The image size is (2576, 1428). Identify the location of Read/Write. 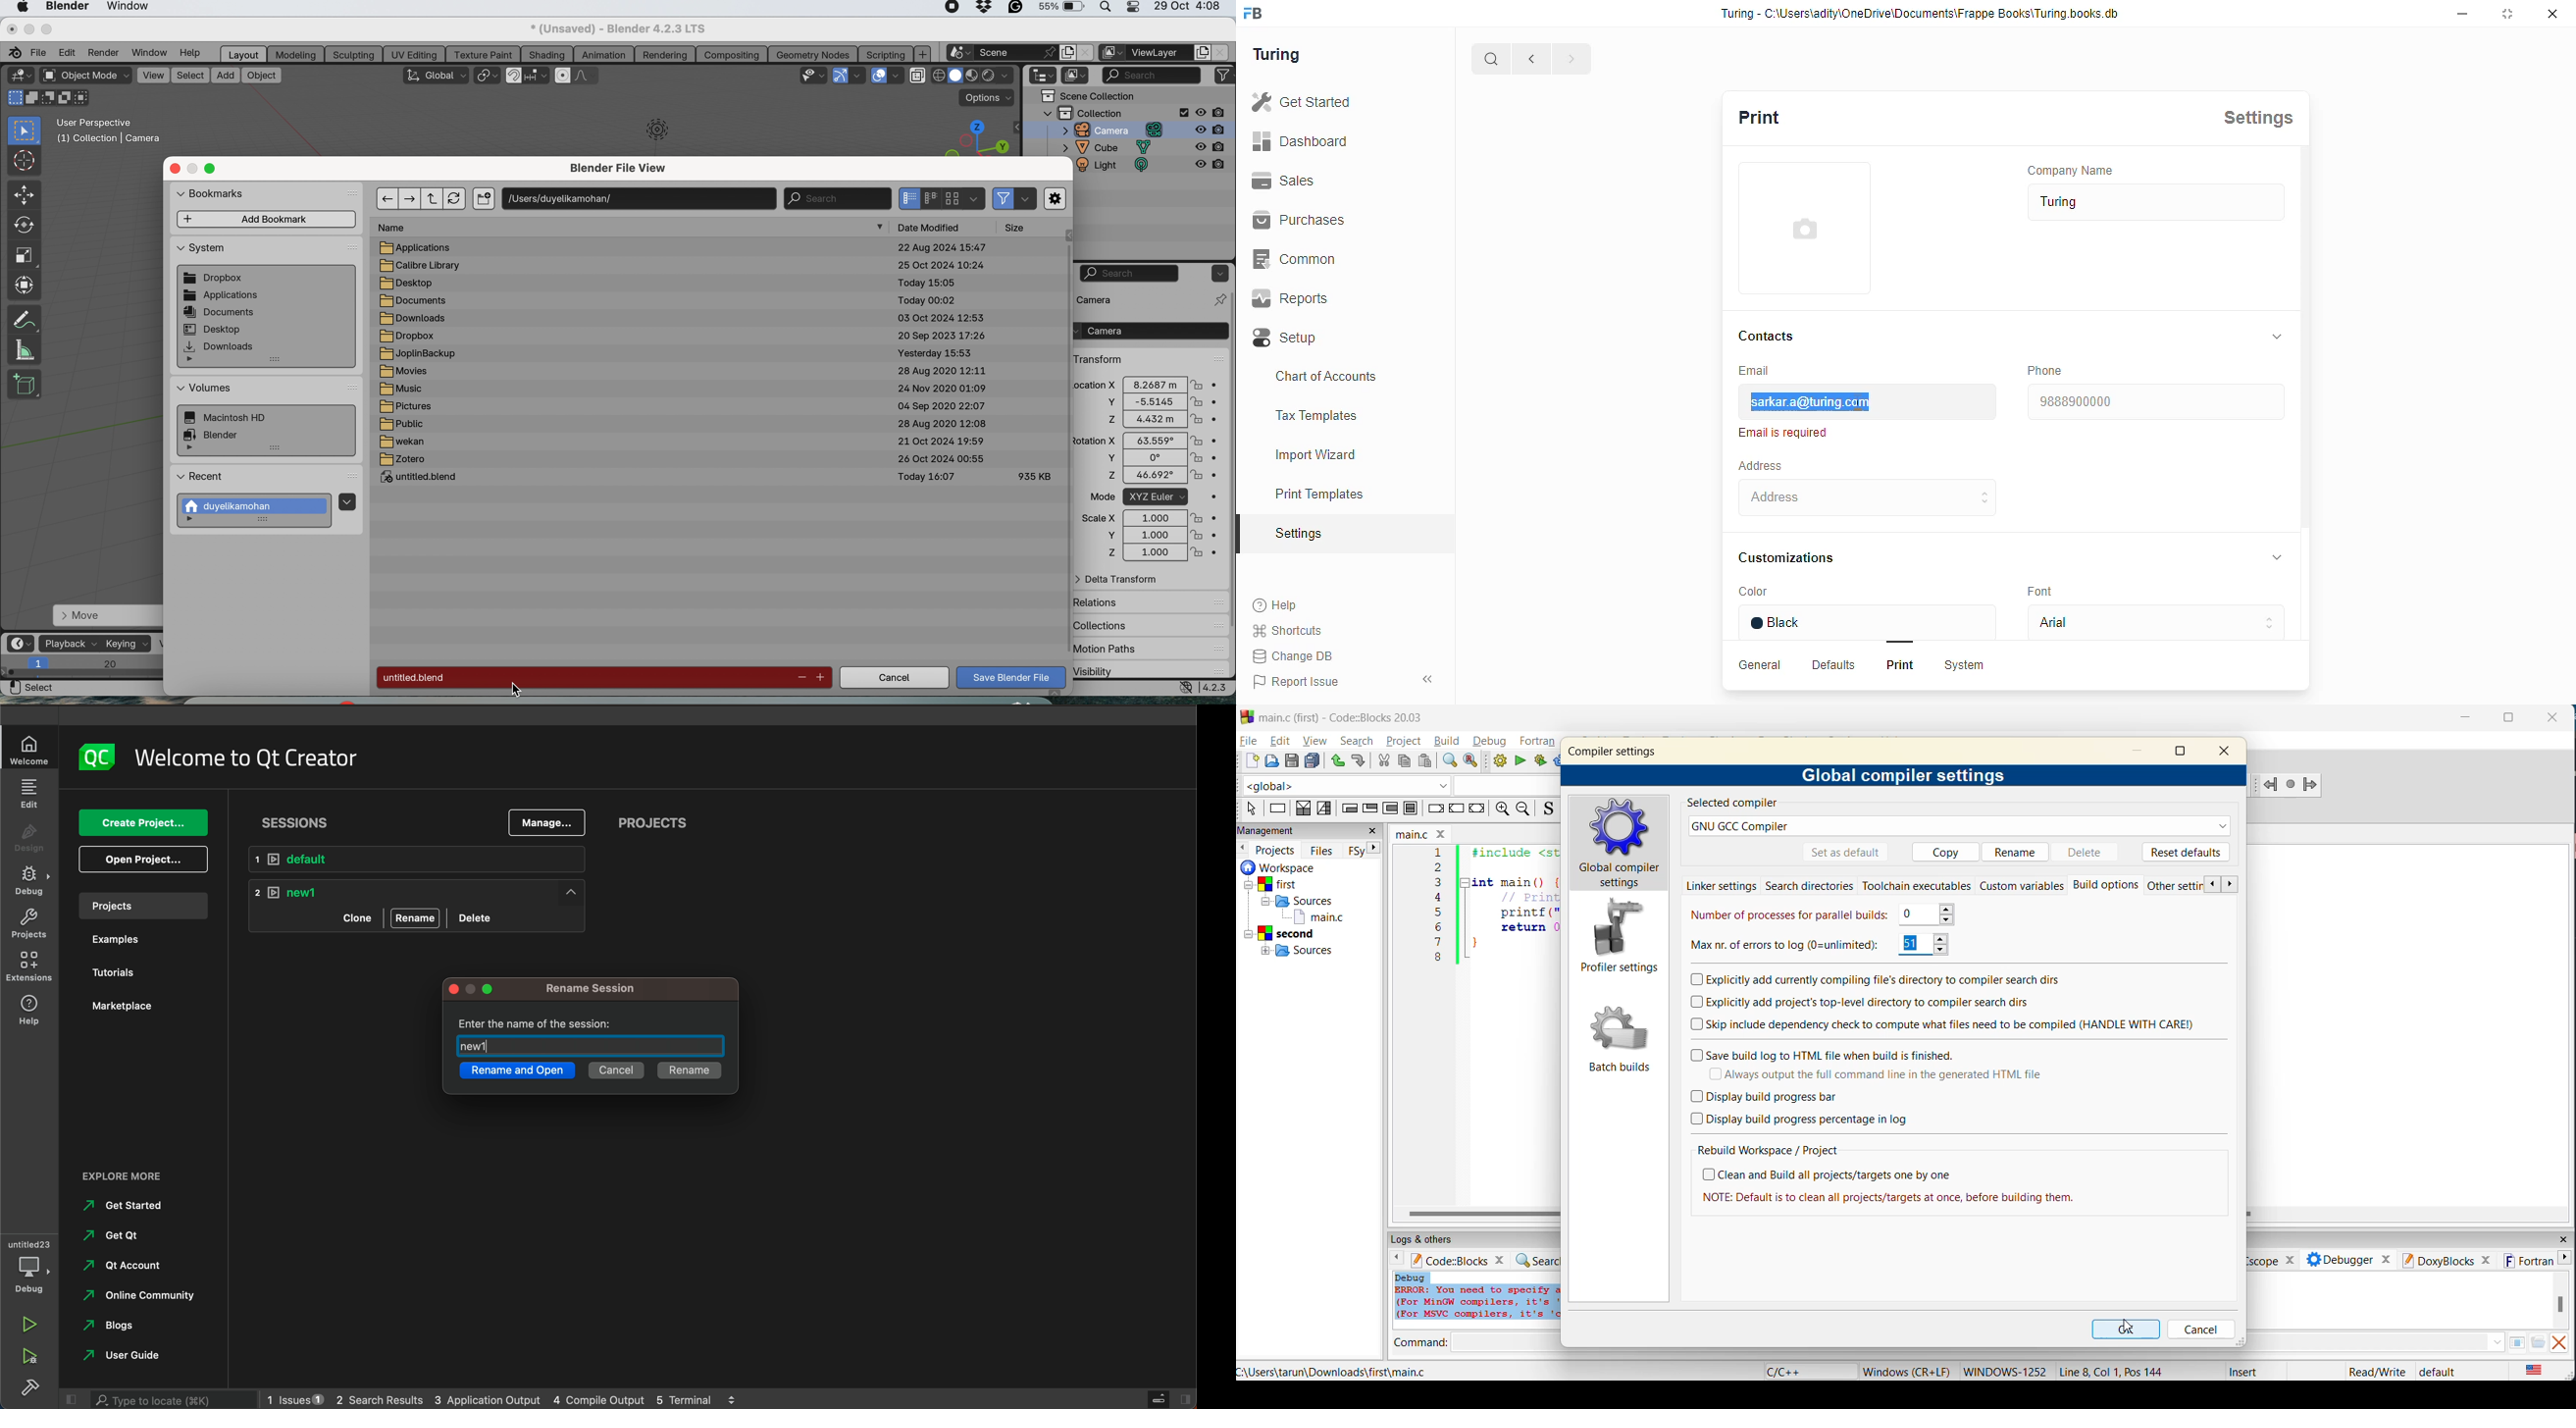
(2376, 1371).